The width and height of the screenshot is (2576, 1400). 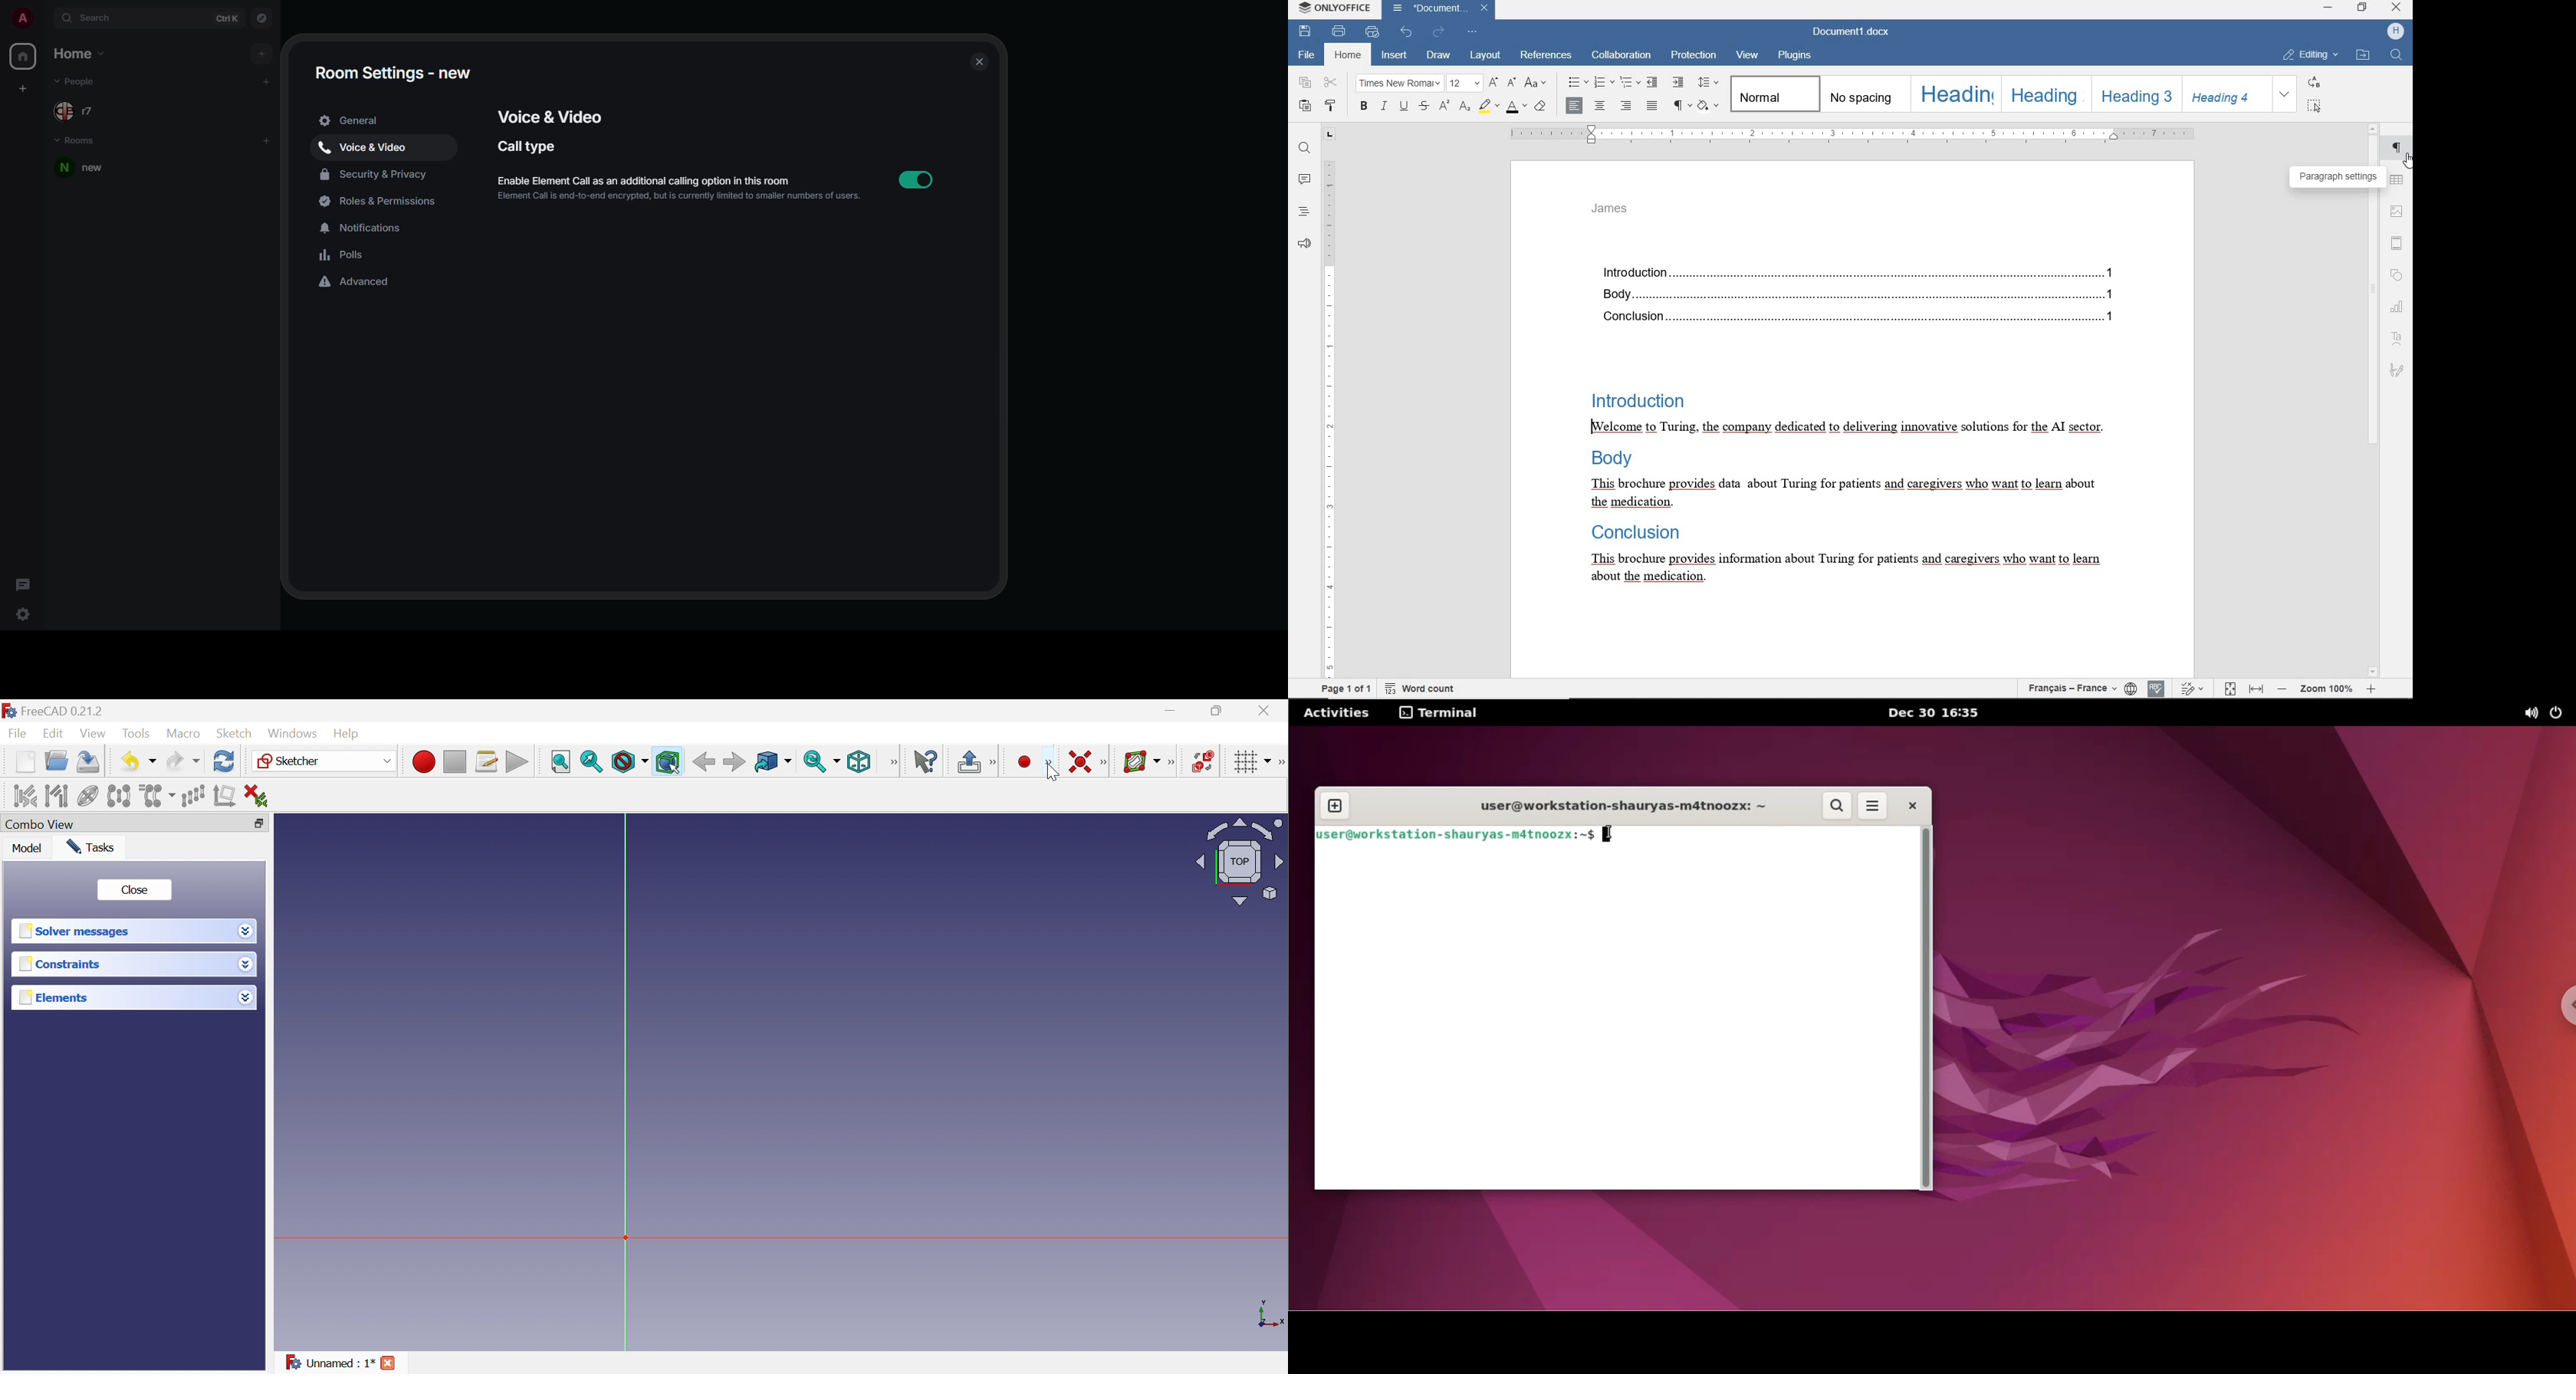 What do you see at coordinates (1175, 709) in the screenshot?
I see `Minimize` at bounding box center [1175, 709].